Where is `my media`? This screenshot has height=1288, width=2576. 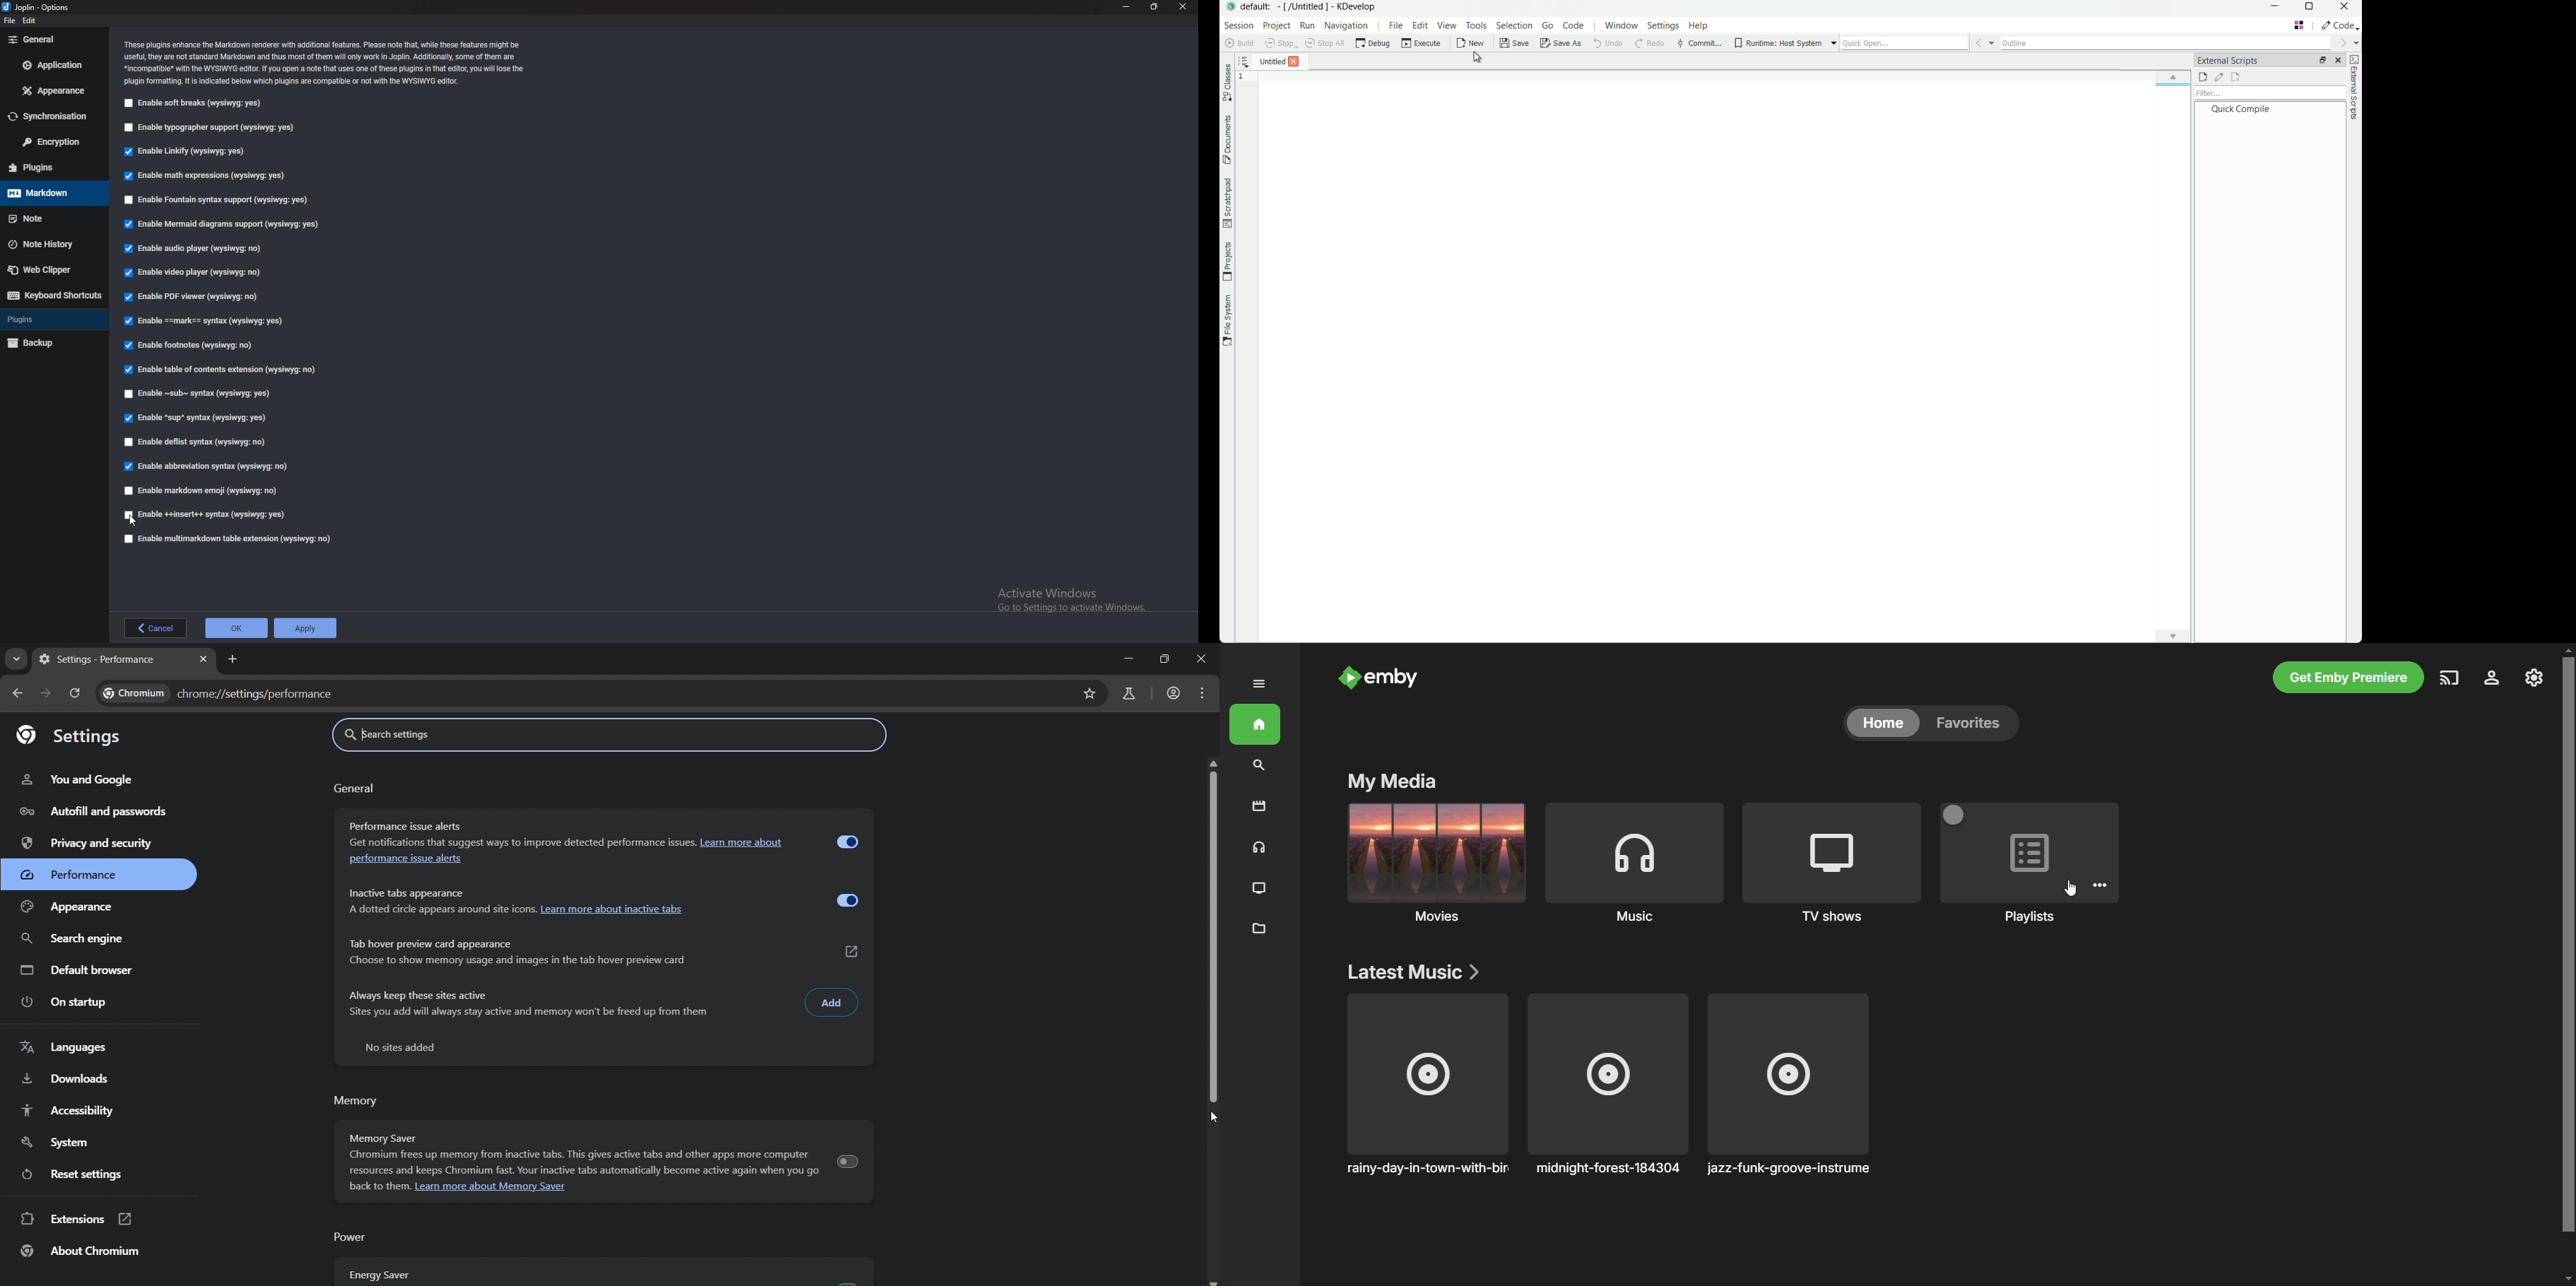 my media is located at coordinates (1395, 782).